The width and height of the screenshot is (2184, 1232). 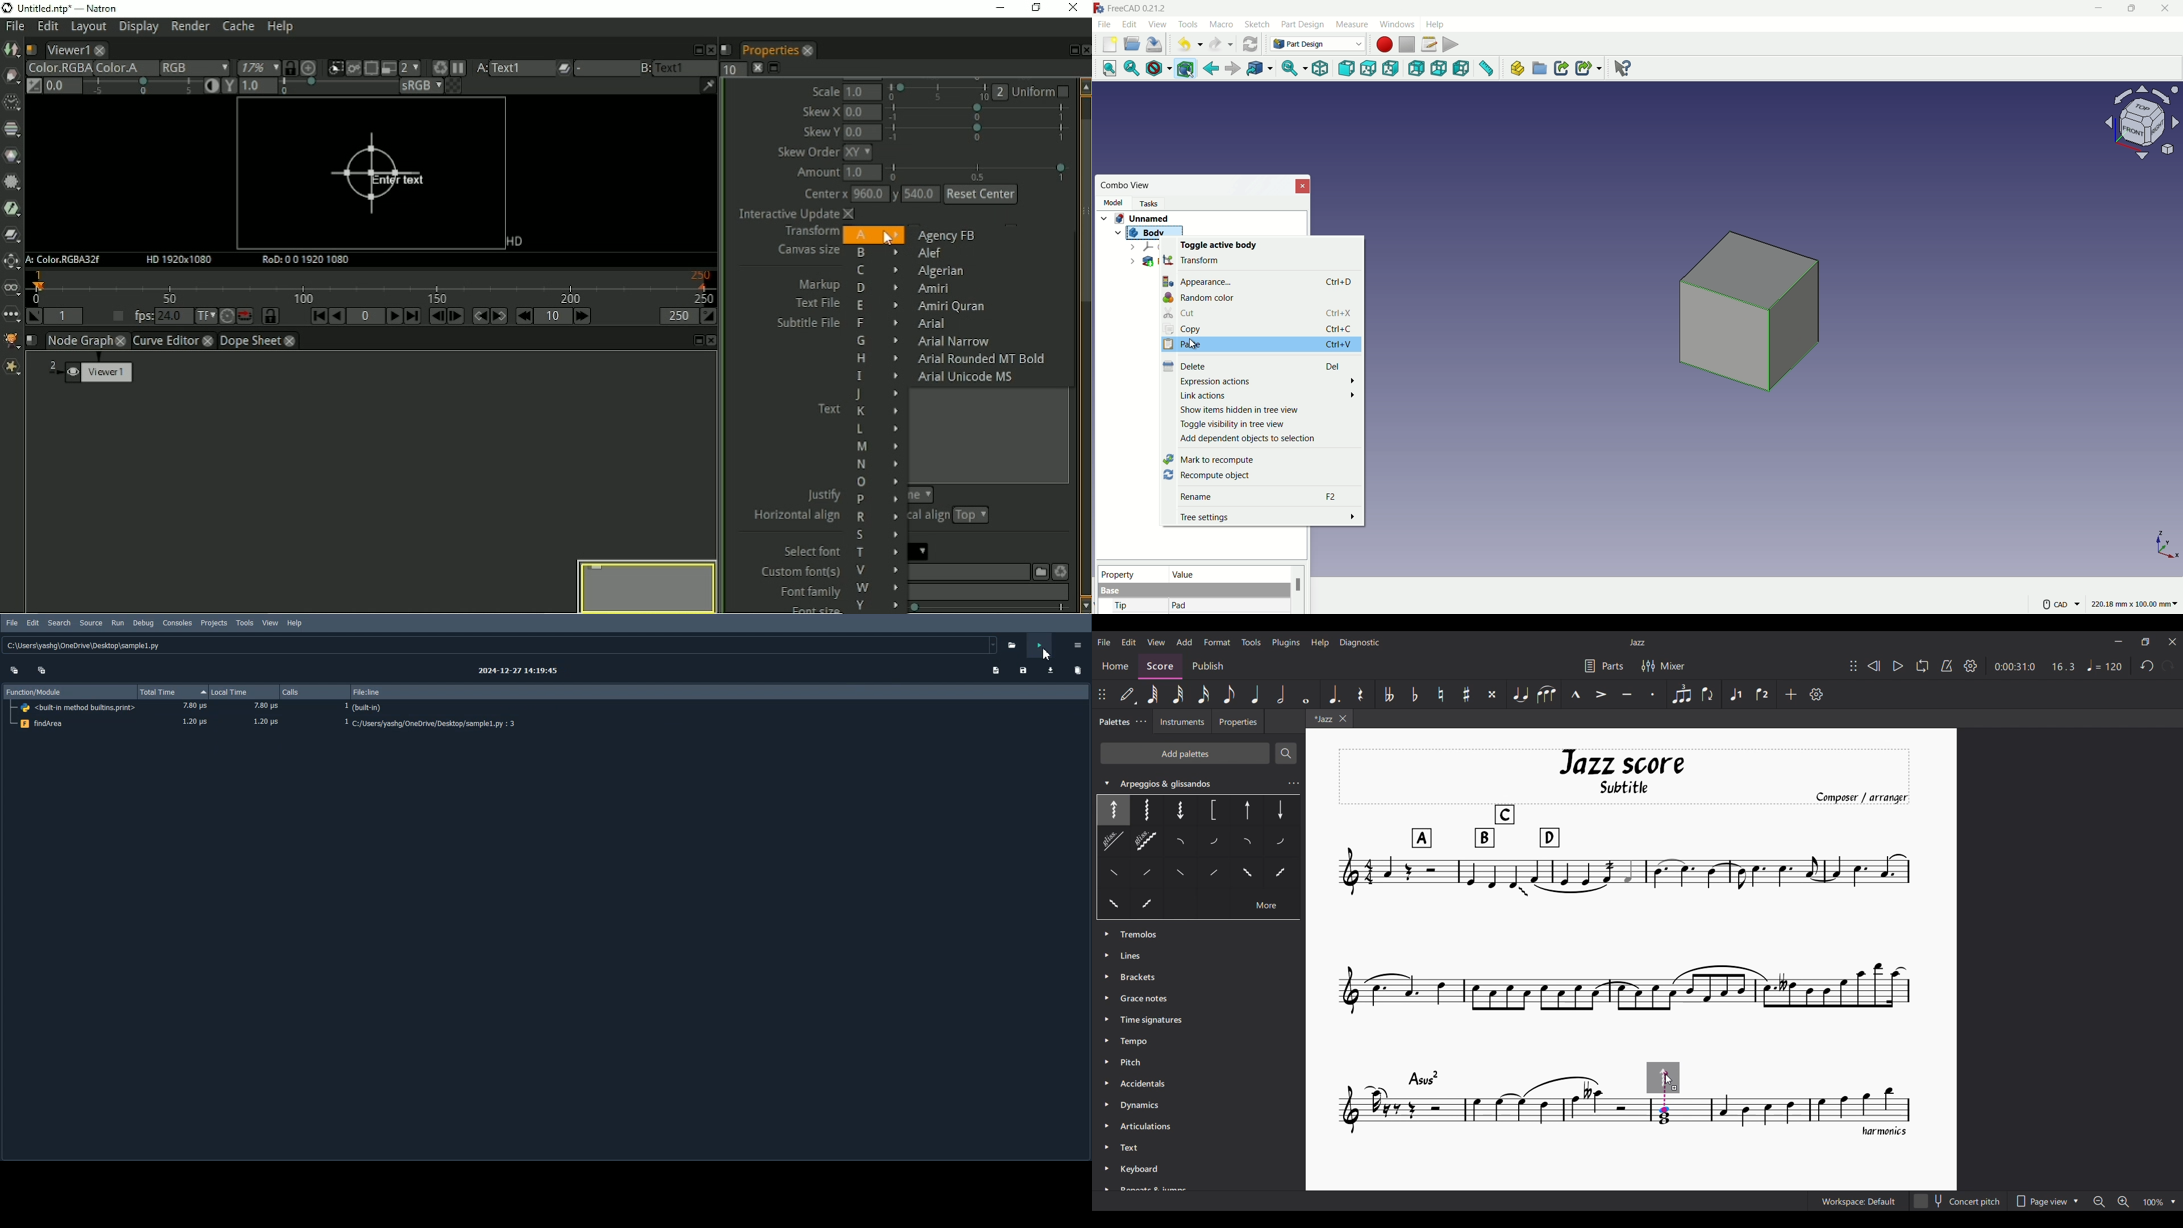 I want to click on File path address, so click(x=502, y=645).